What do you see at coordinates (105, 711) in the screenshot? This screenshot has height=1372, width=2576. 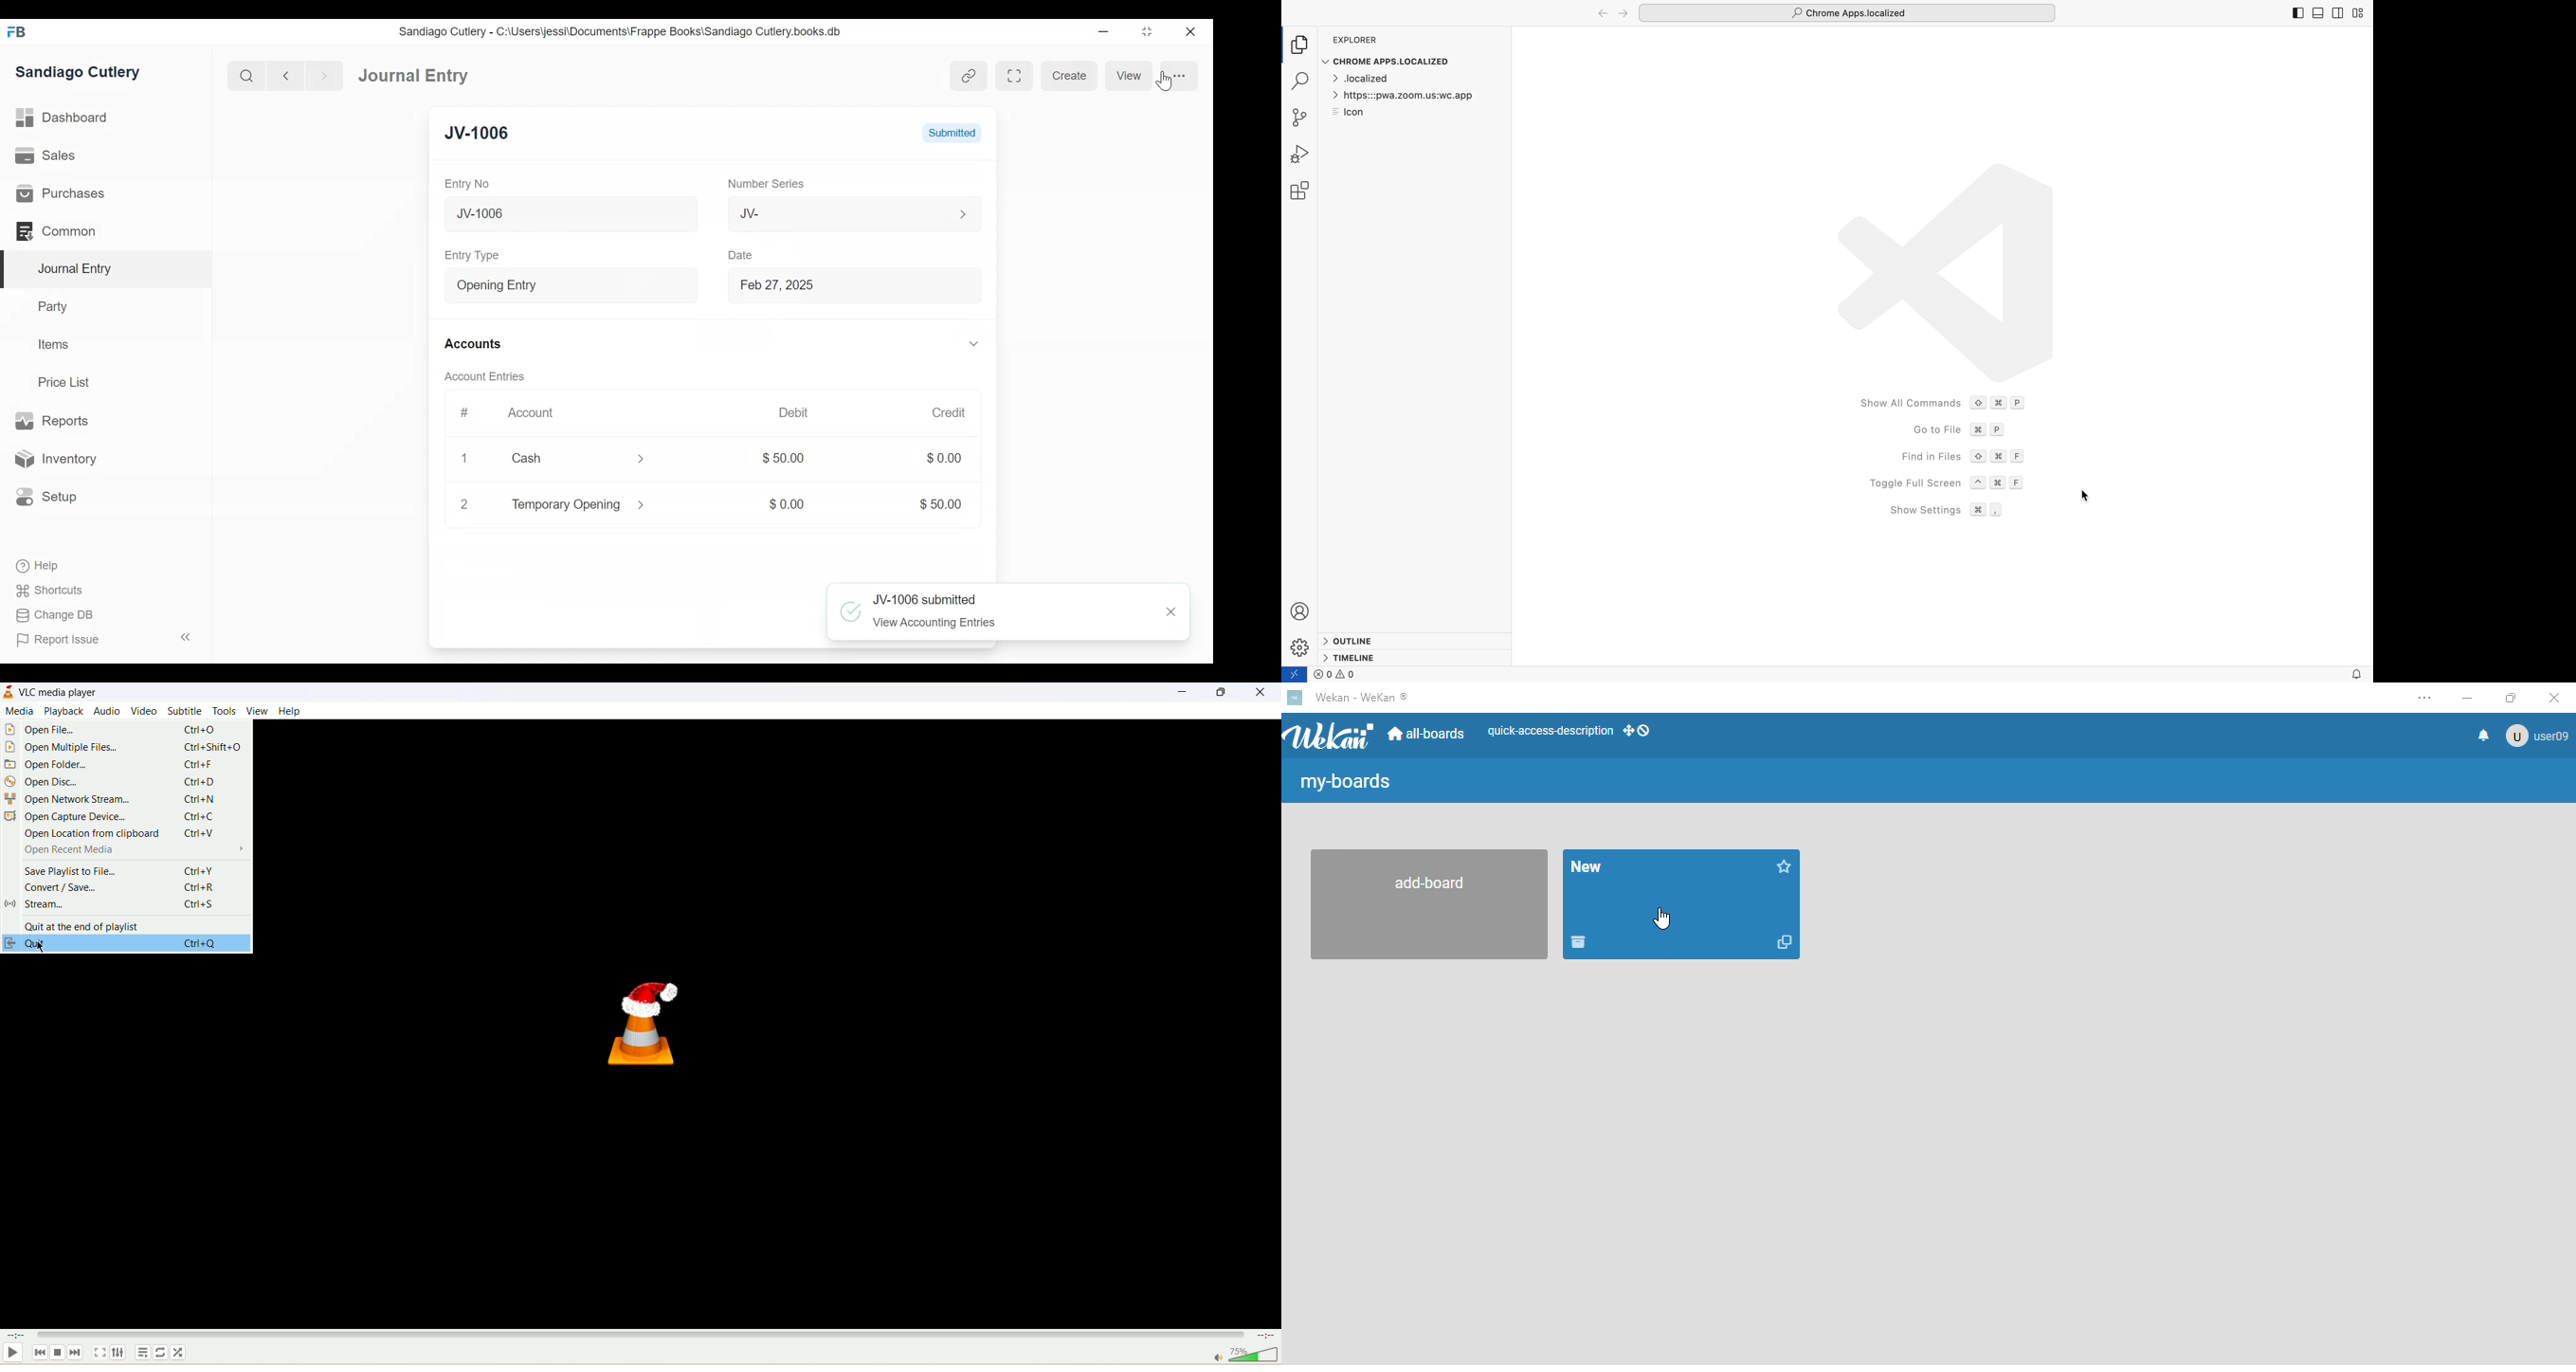 I see `audio` at bounding box center [105, 711].